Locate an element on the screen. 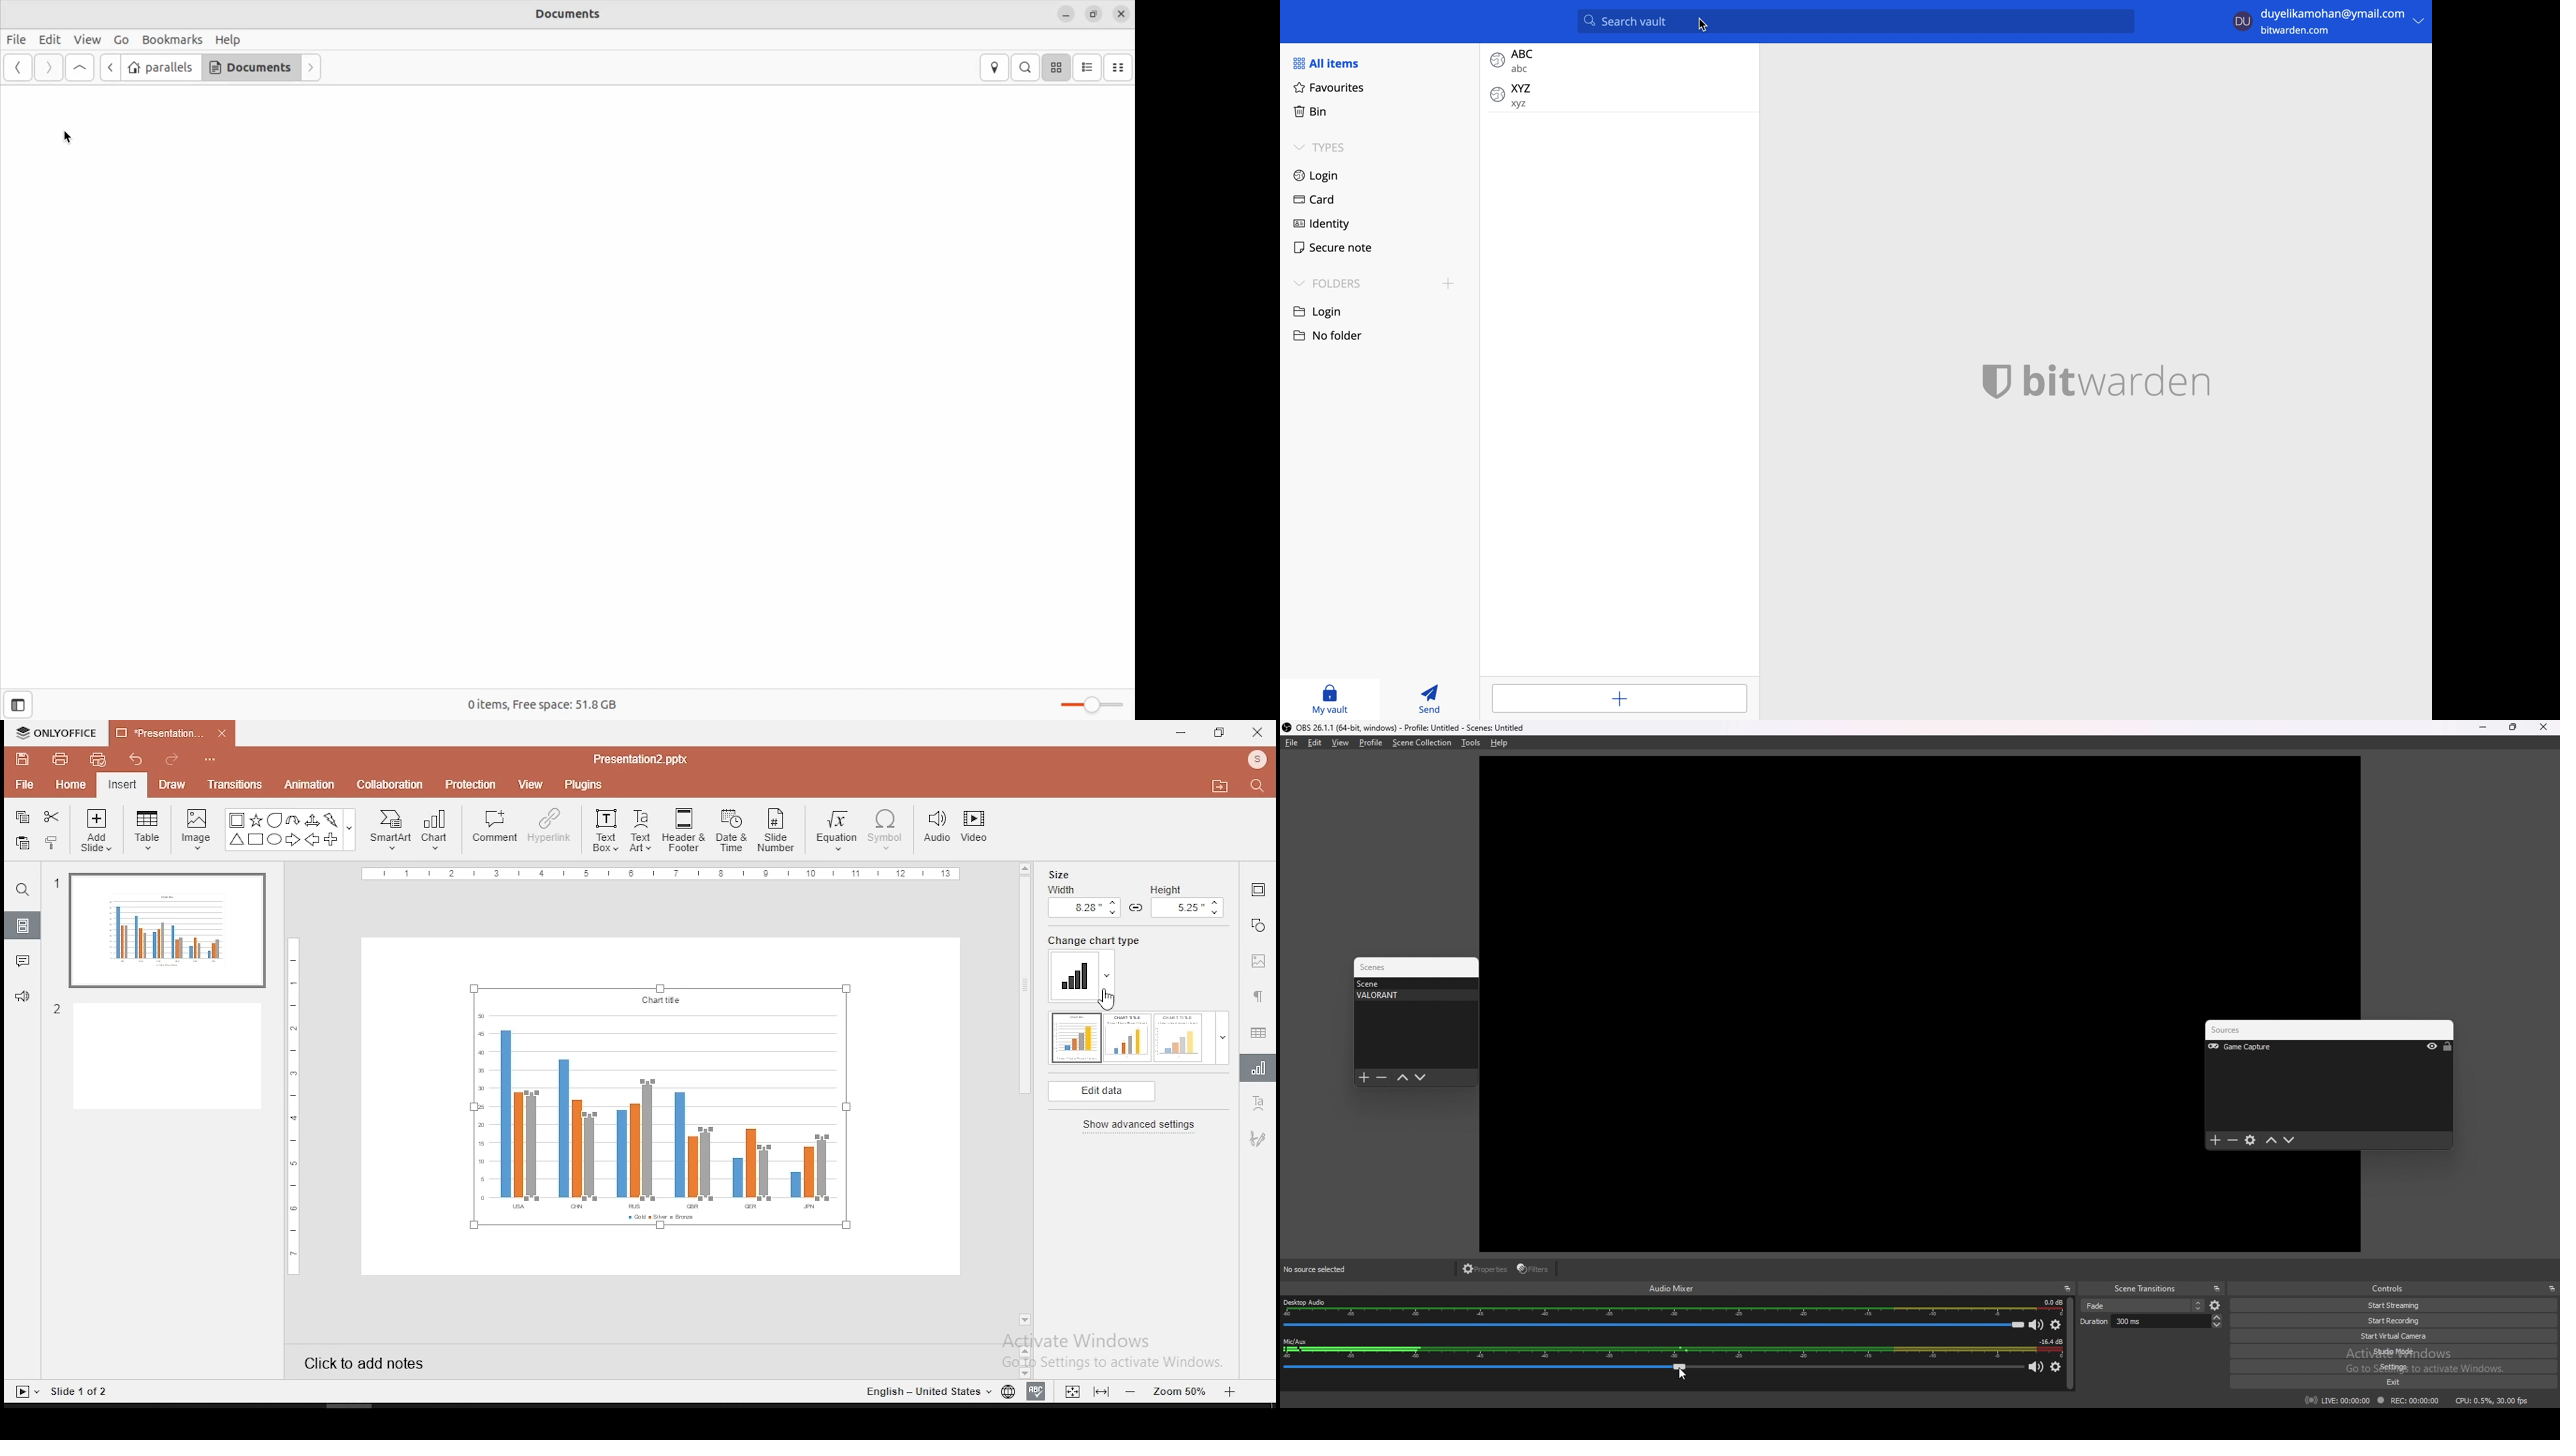 Image resolution: width=2576 pixels, height=1456 pixels. English is located at coordinates (923, 1390).